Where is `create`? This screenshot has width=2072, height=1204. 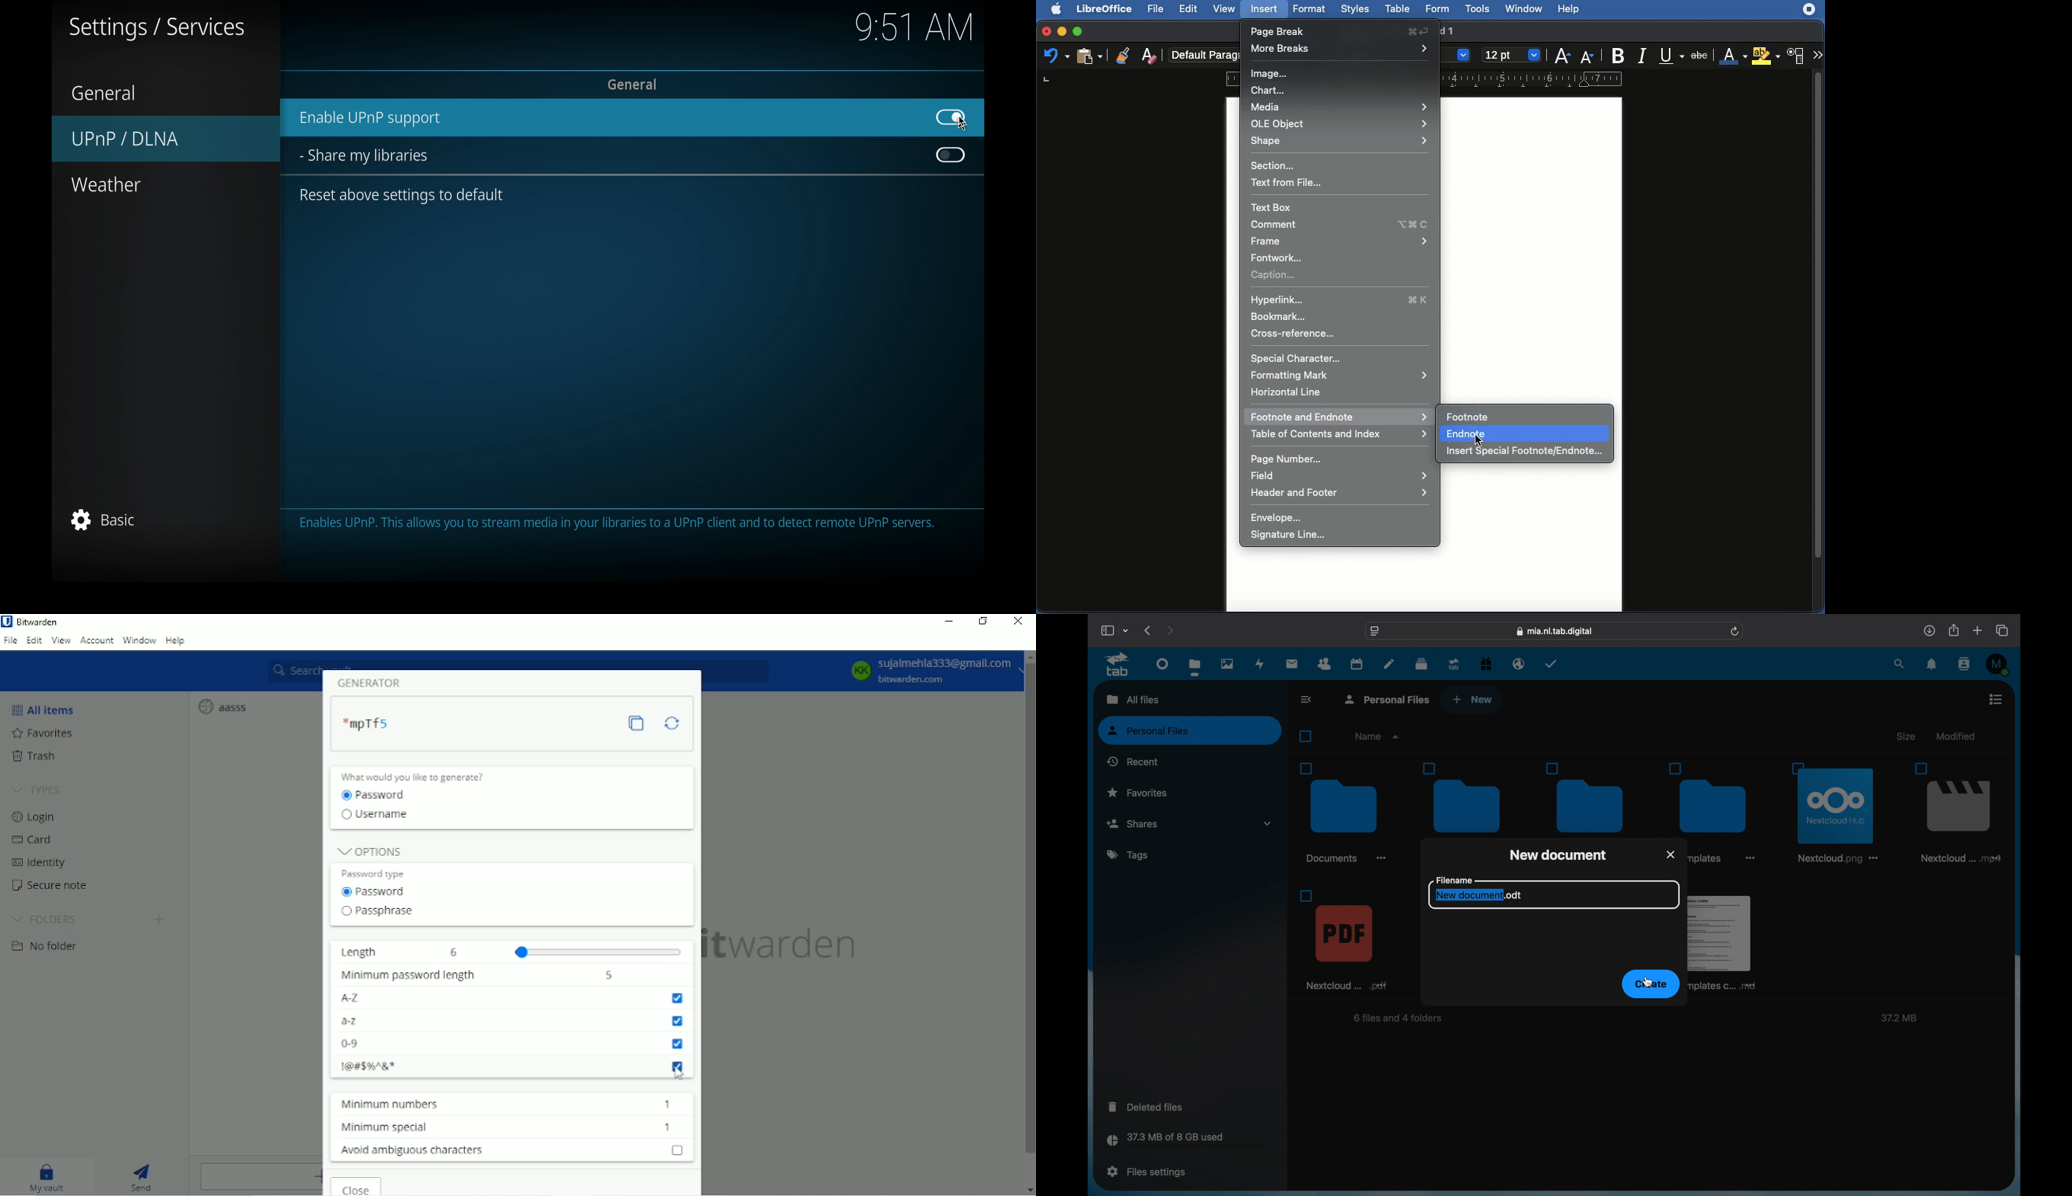
create is located at coordinates (1651, 985).